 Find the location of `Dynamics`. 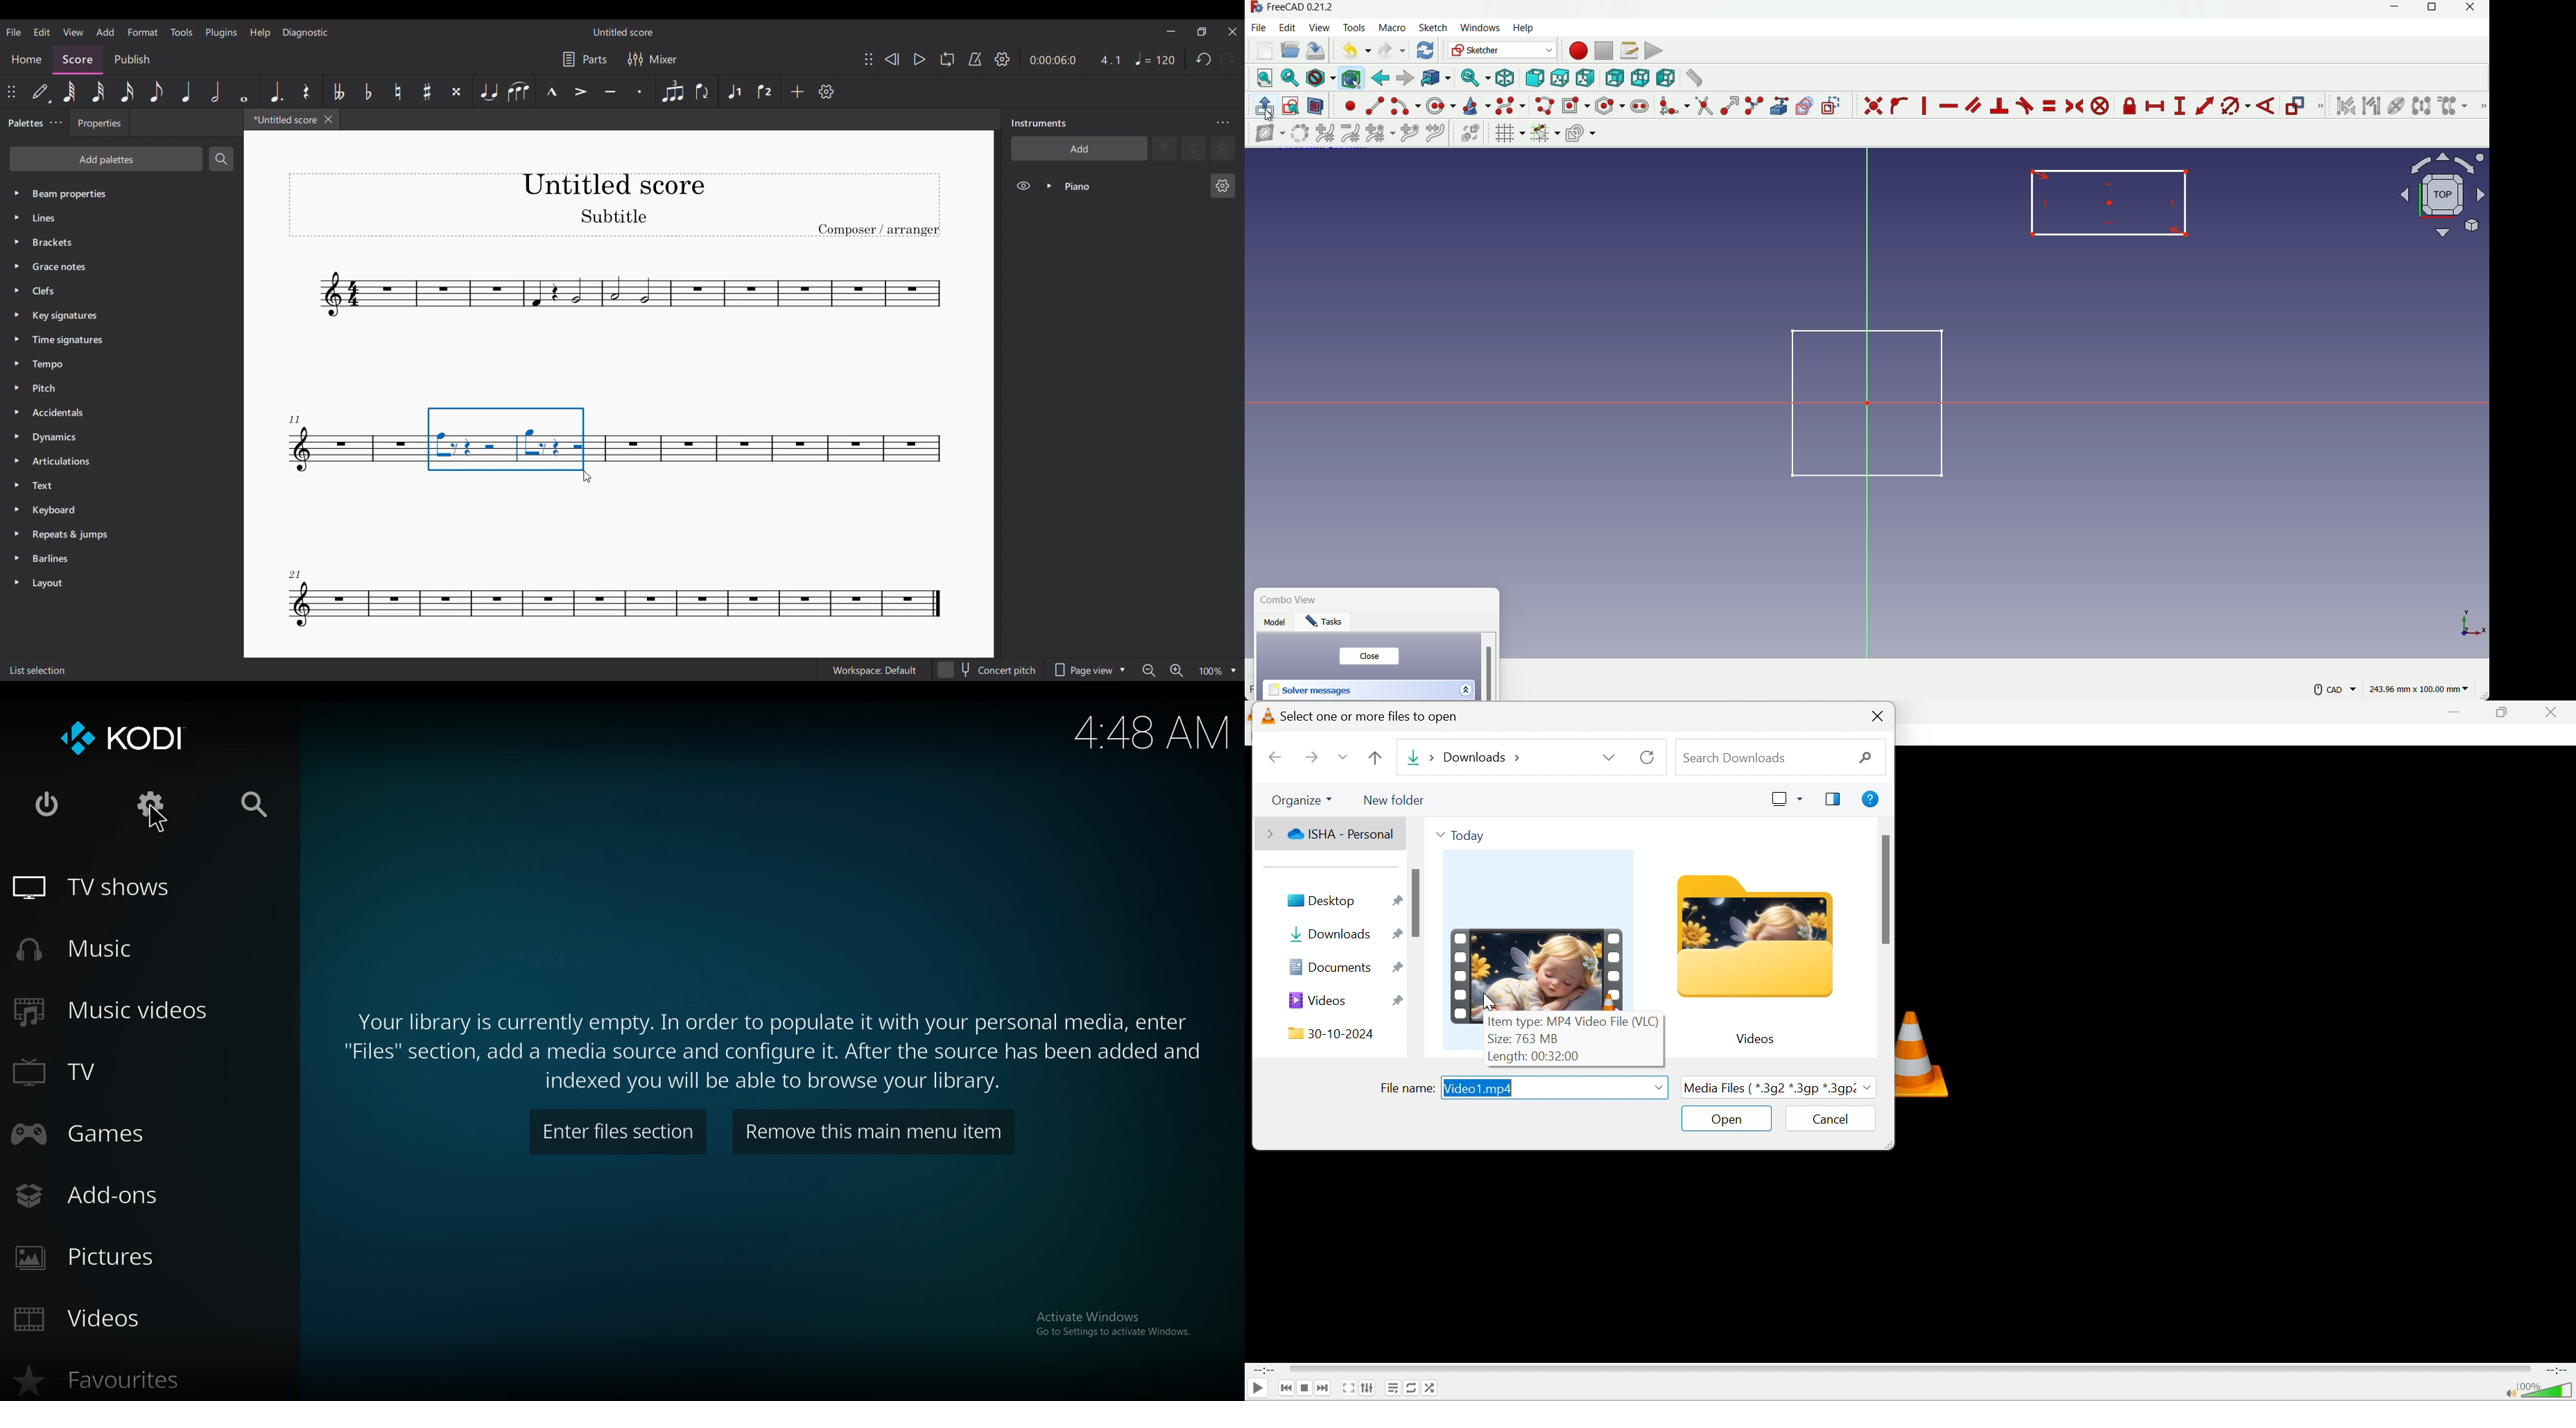

Dynamics is located at coordinates (109, 438).